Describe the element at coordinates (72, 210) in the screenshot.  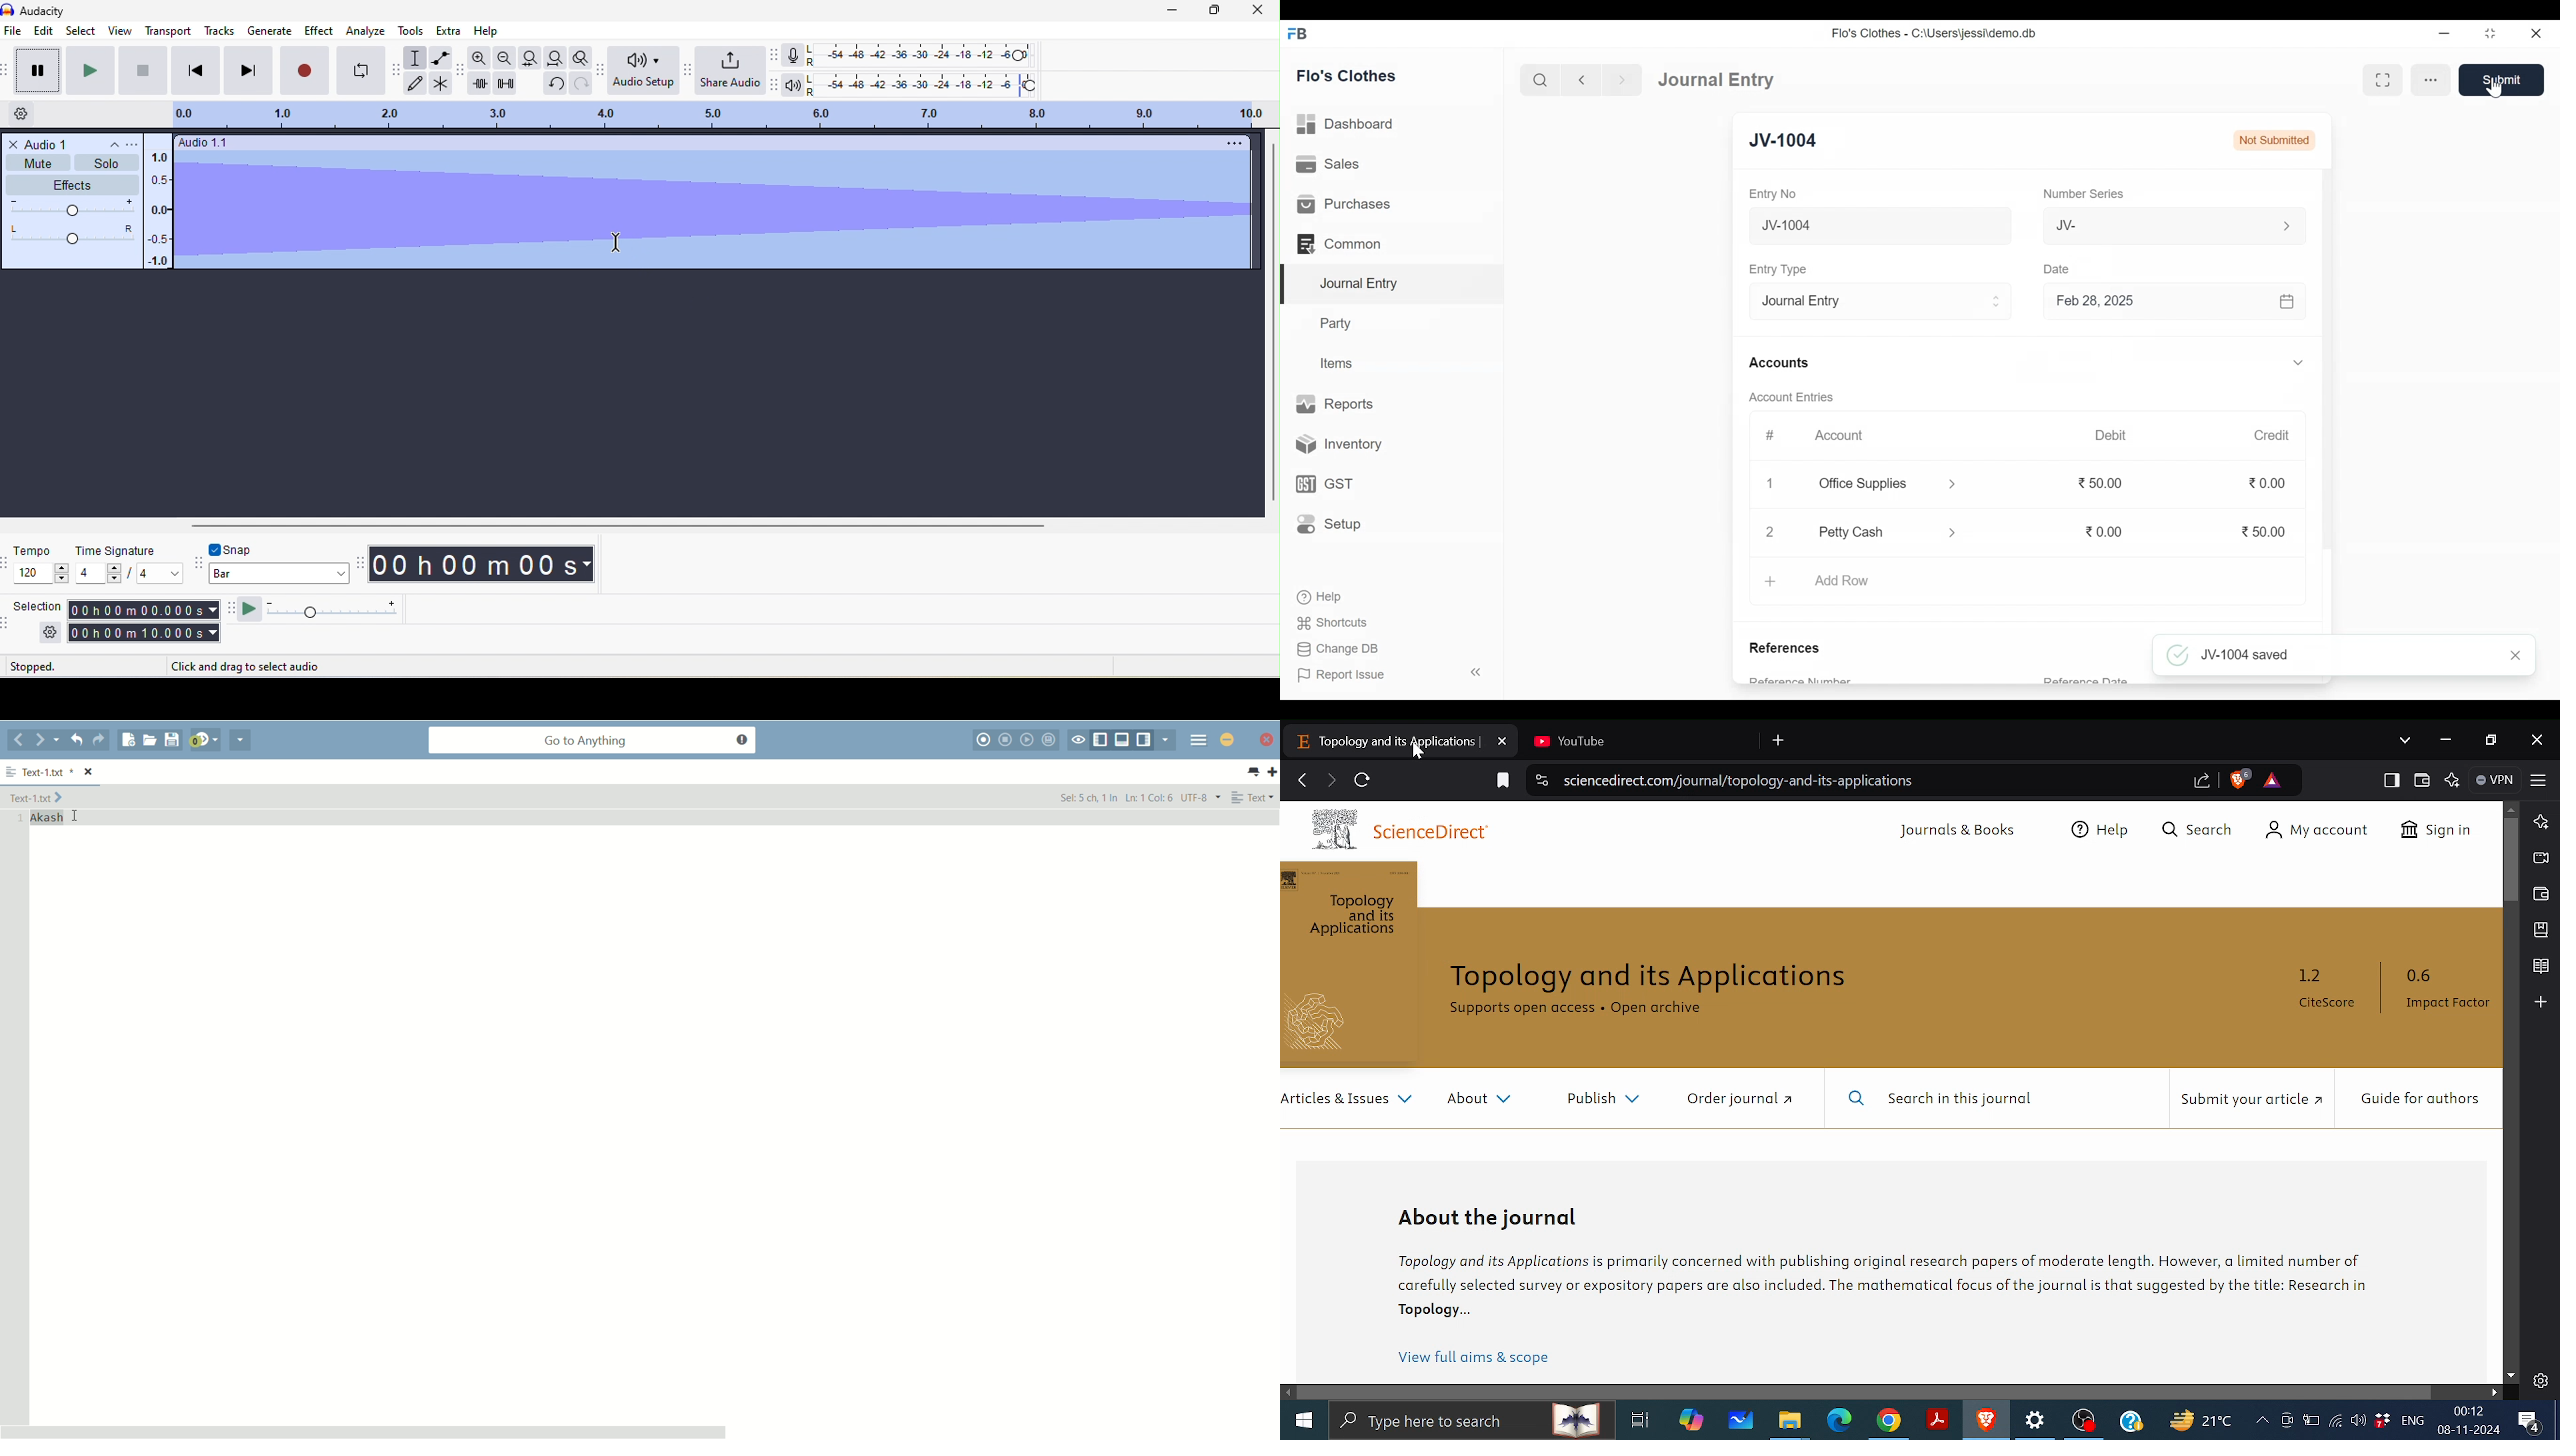
I see `volume` at that location.